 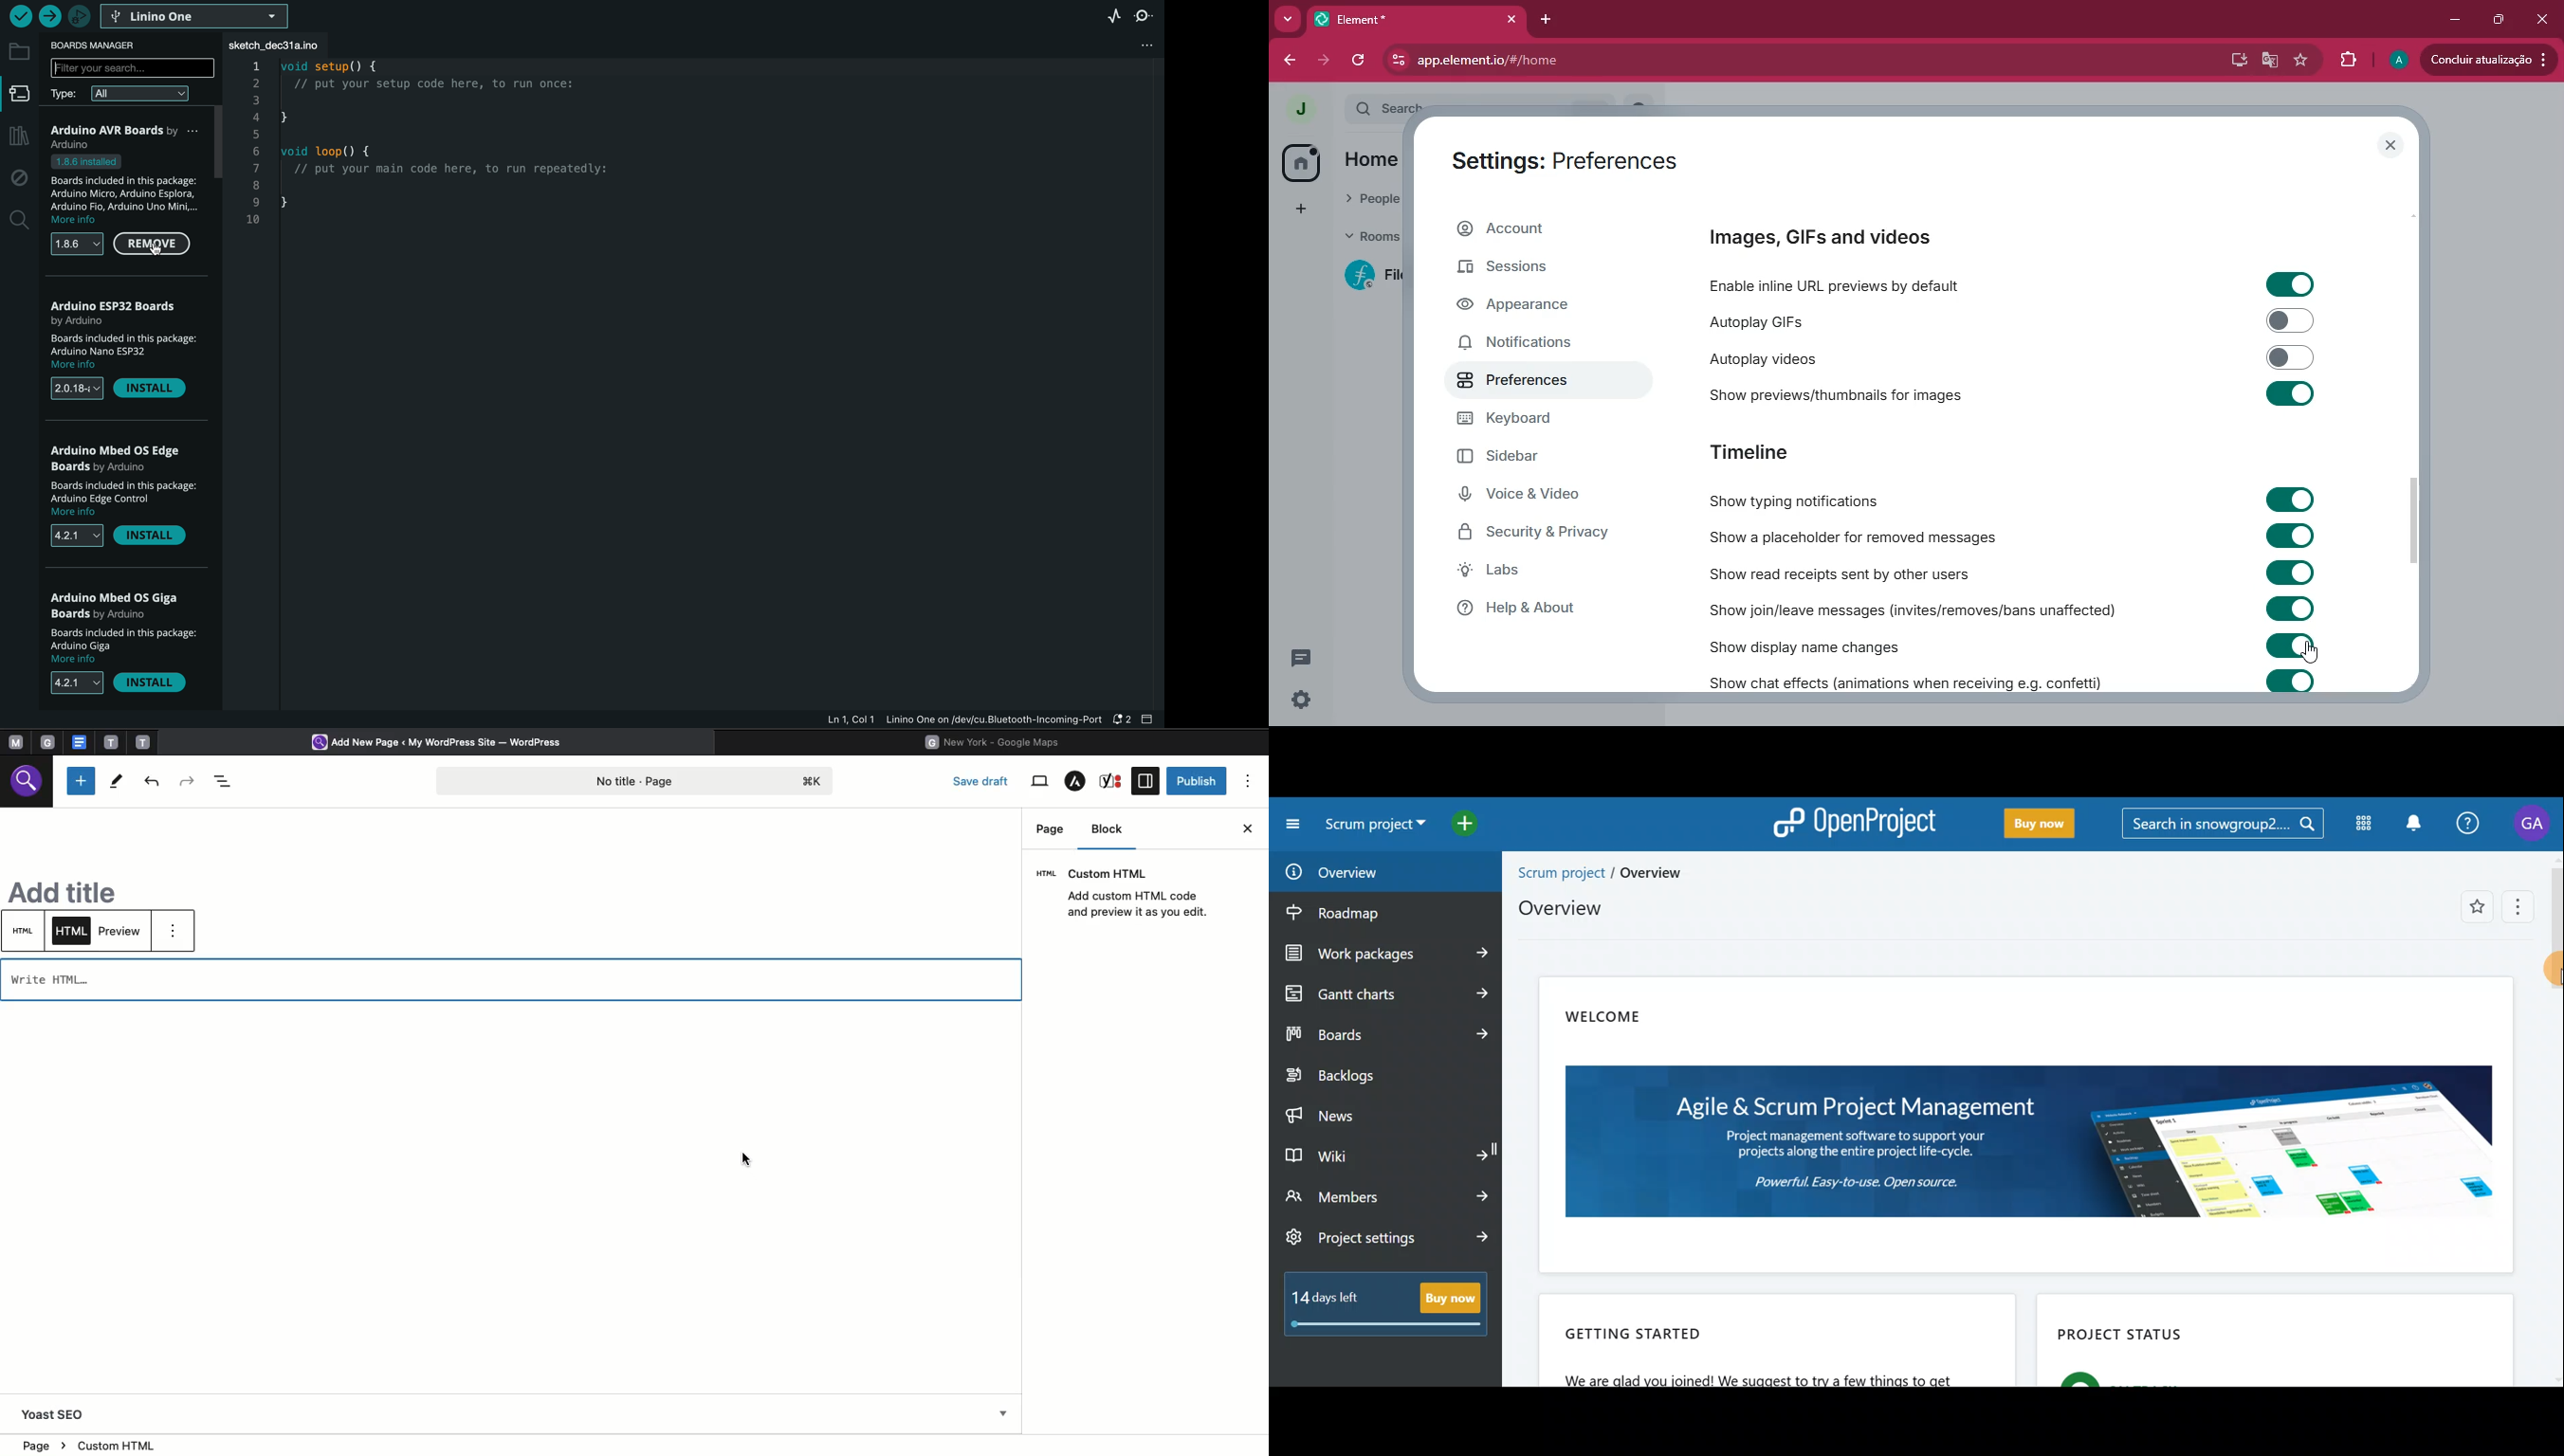 I want to click on close, so click(x=2389, y=146).